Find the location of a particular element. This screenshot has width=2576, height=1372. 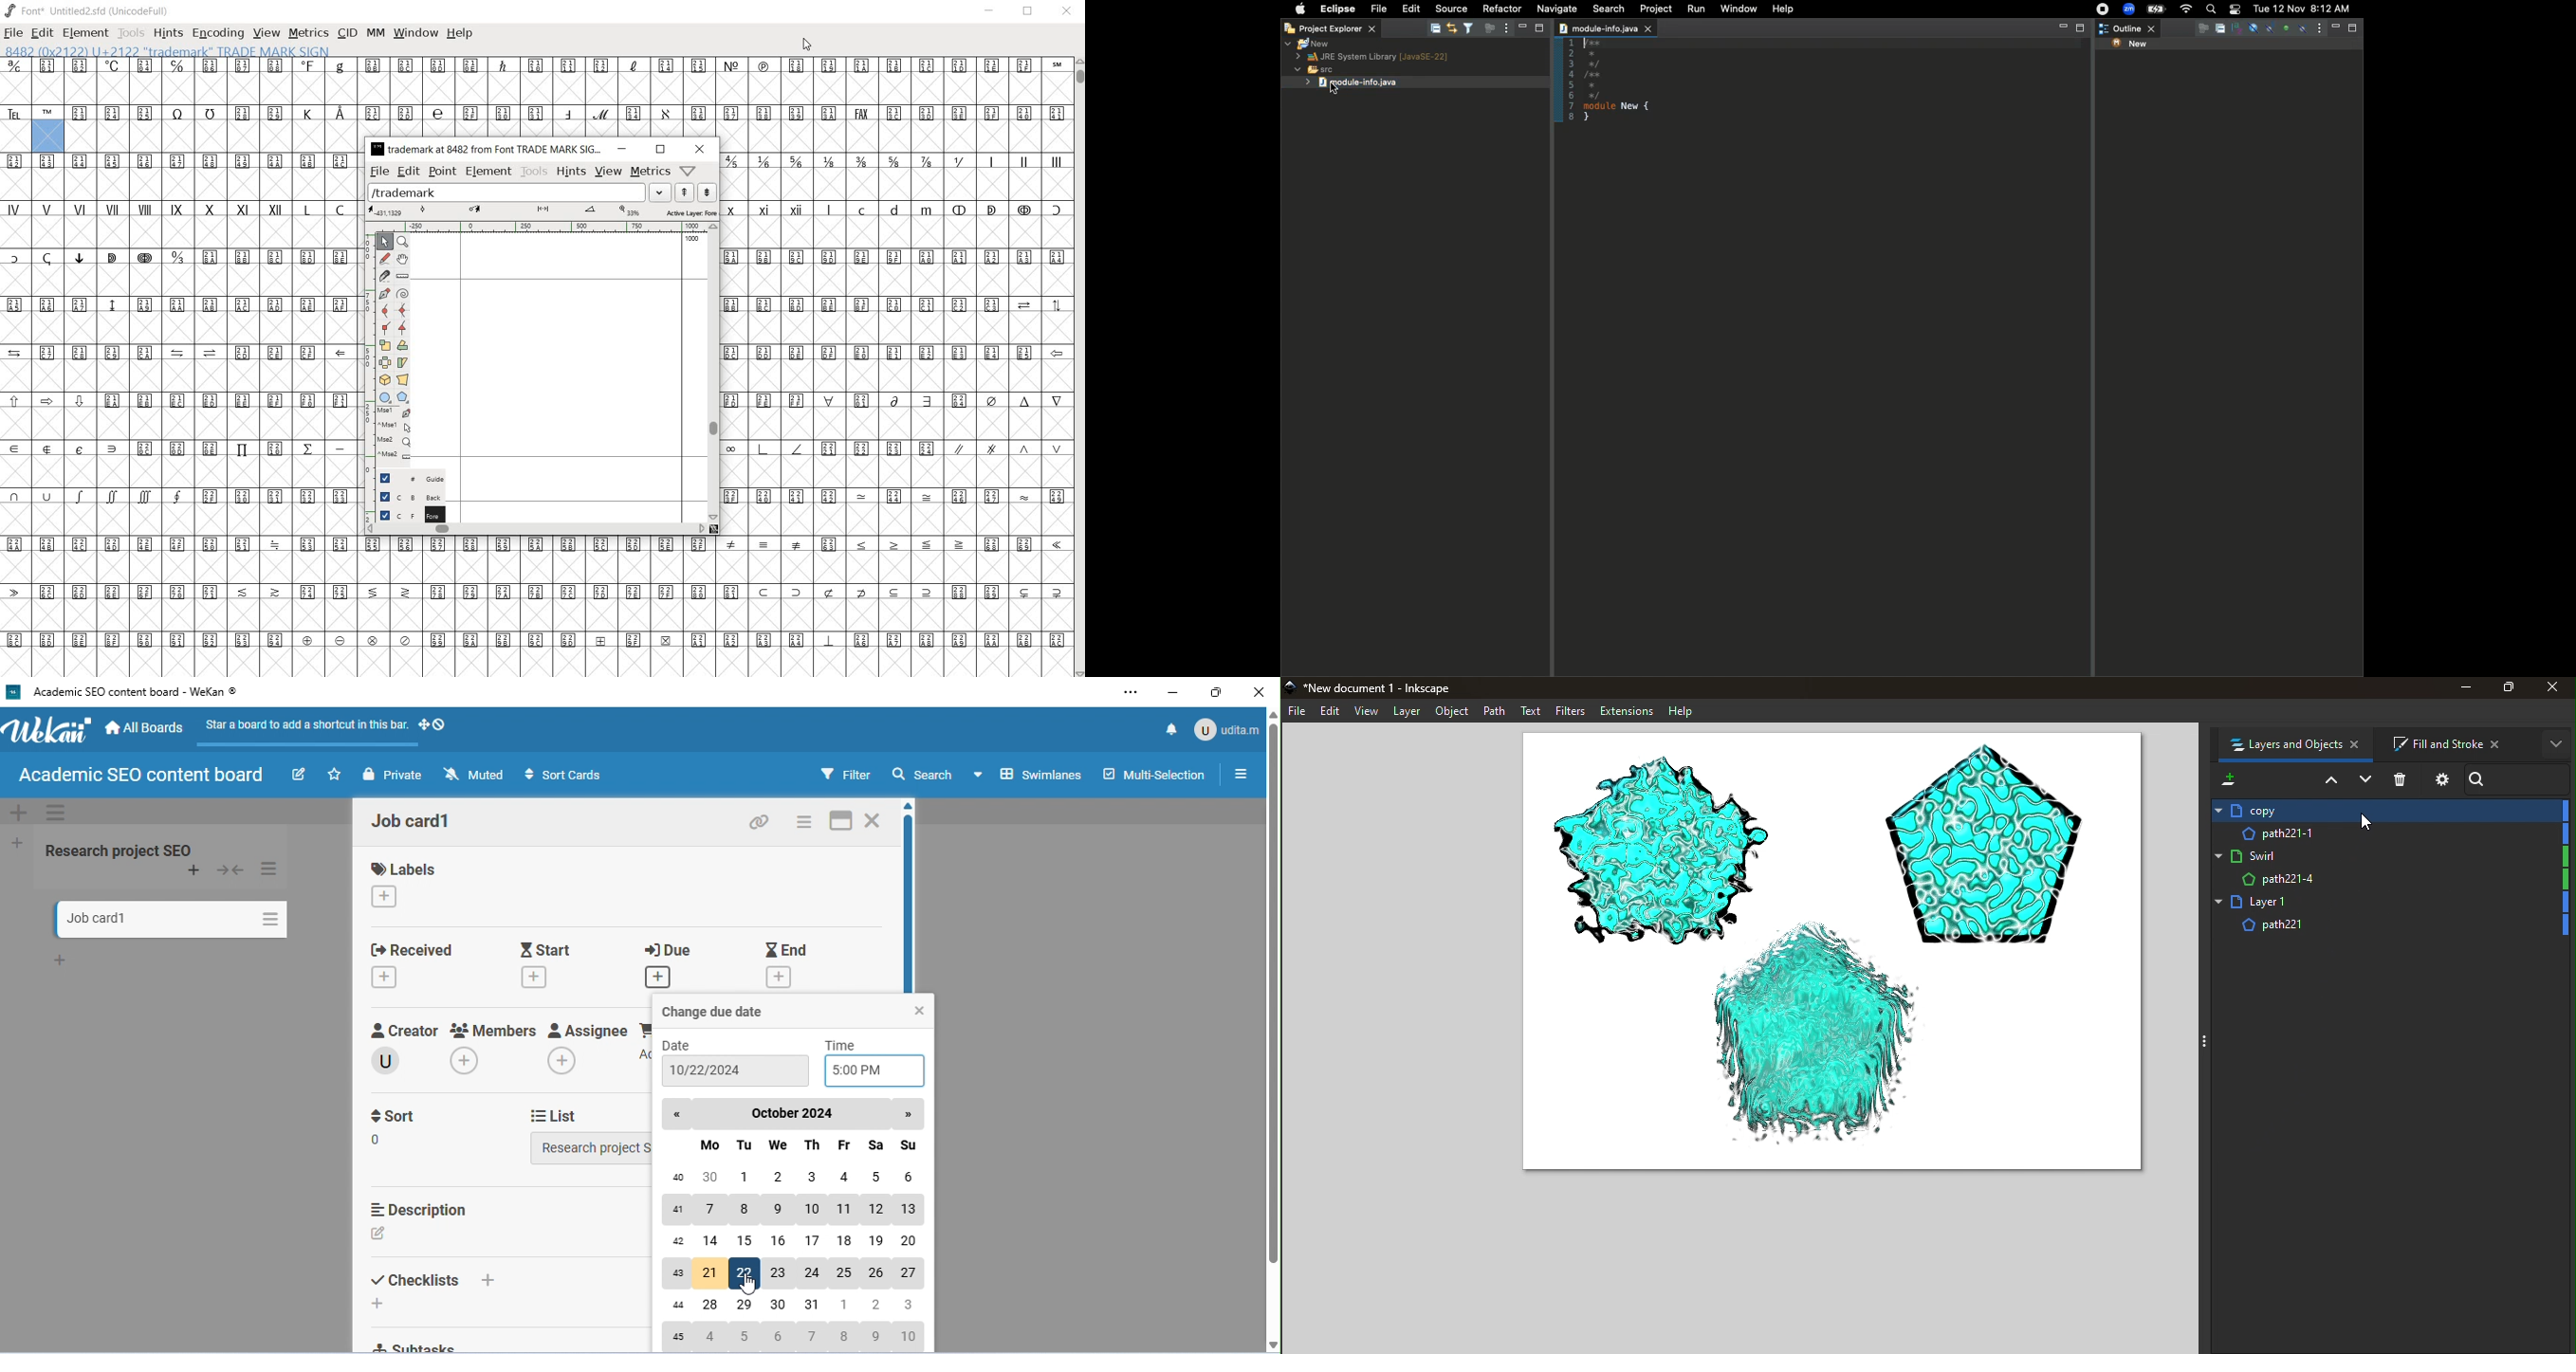

end is located at coordinates (789, 949).